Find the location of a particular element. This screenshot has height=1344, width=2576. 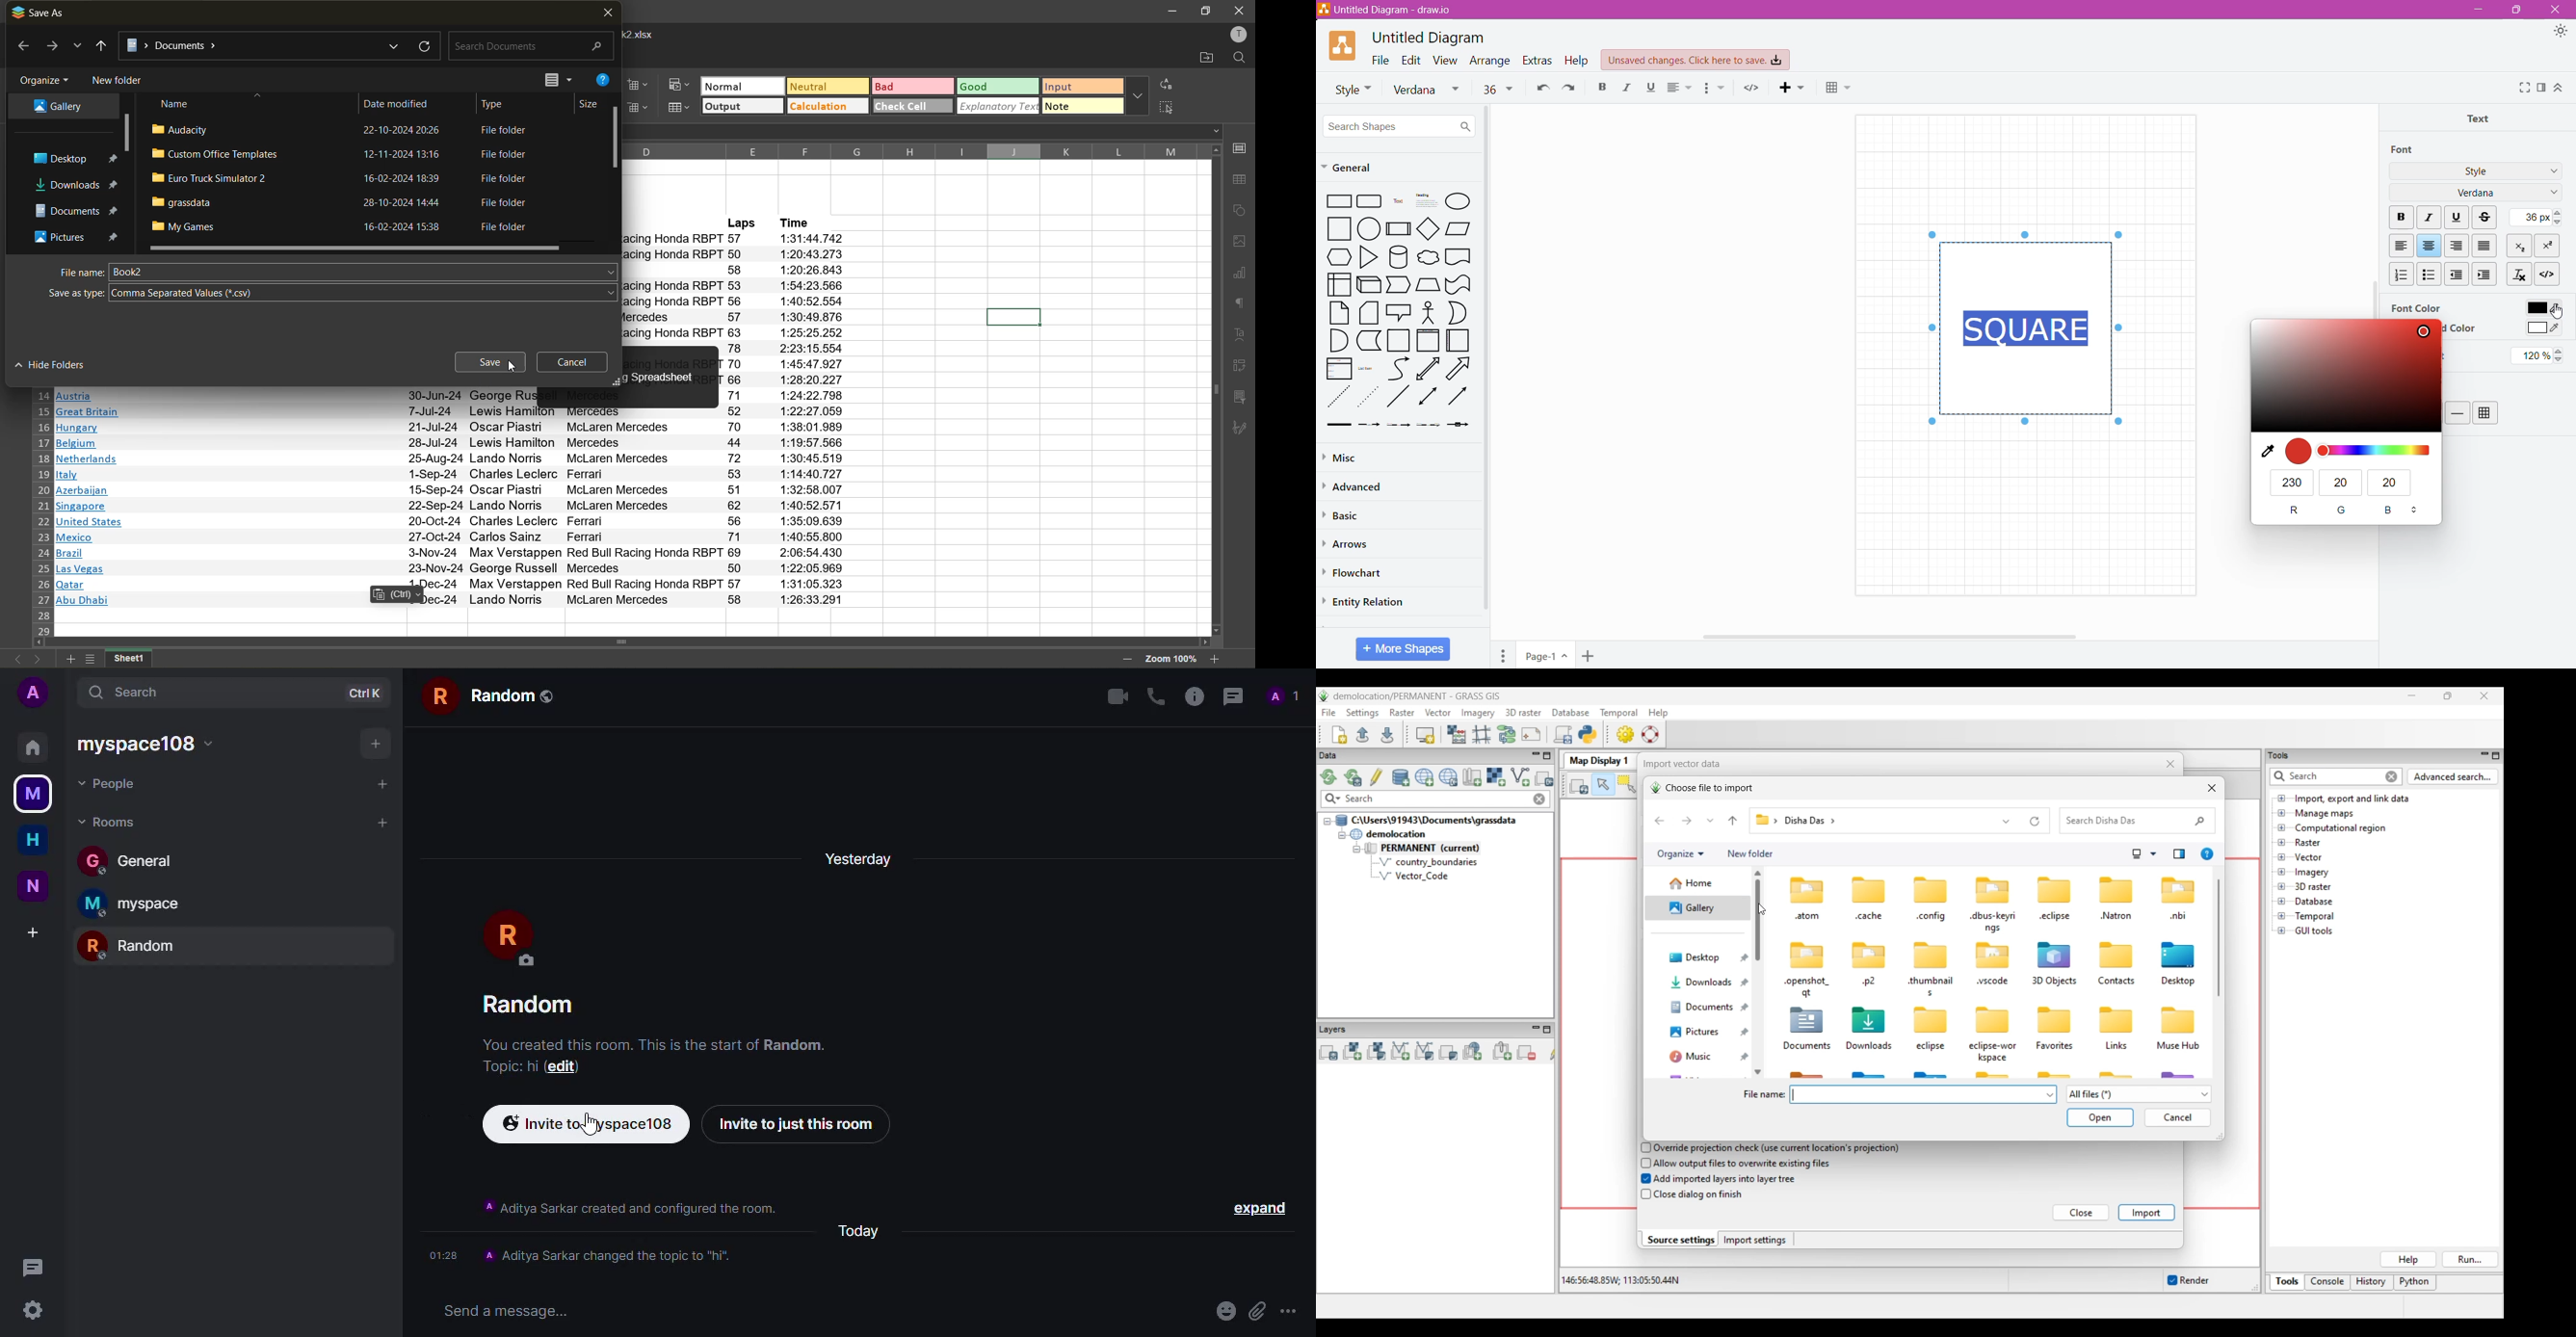

Expand/Collapse is located at coordinates (2559, 87).